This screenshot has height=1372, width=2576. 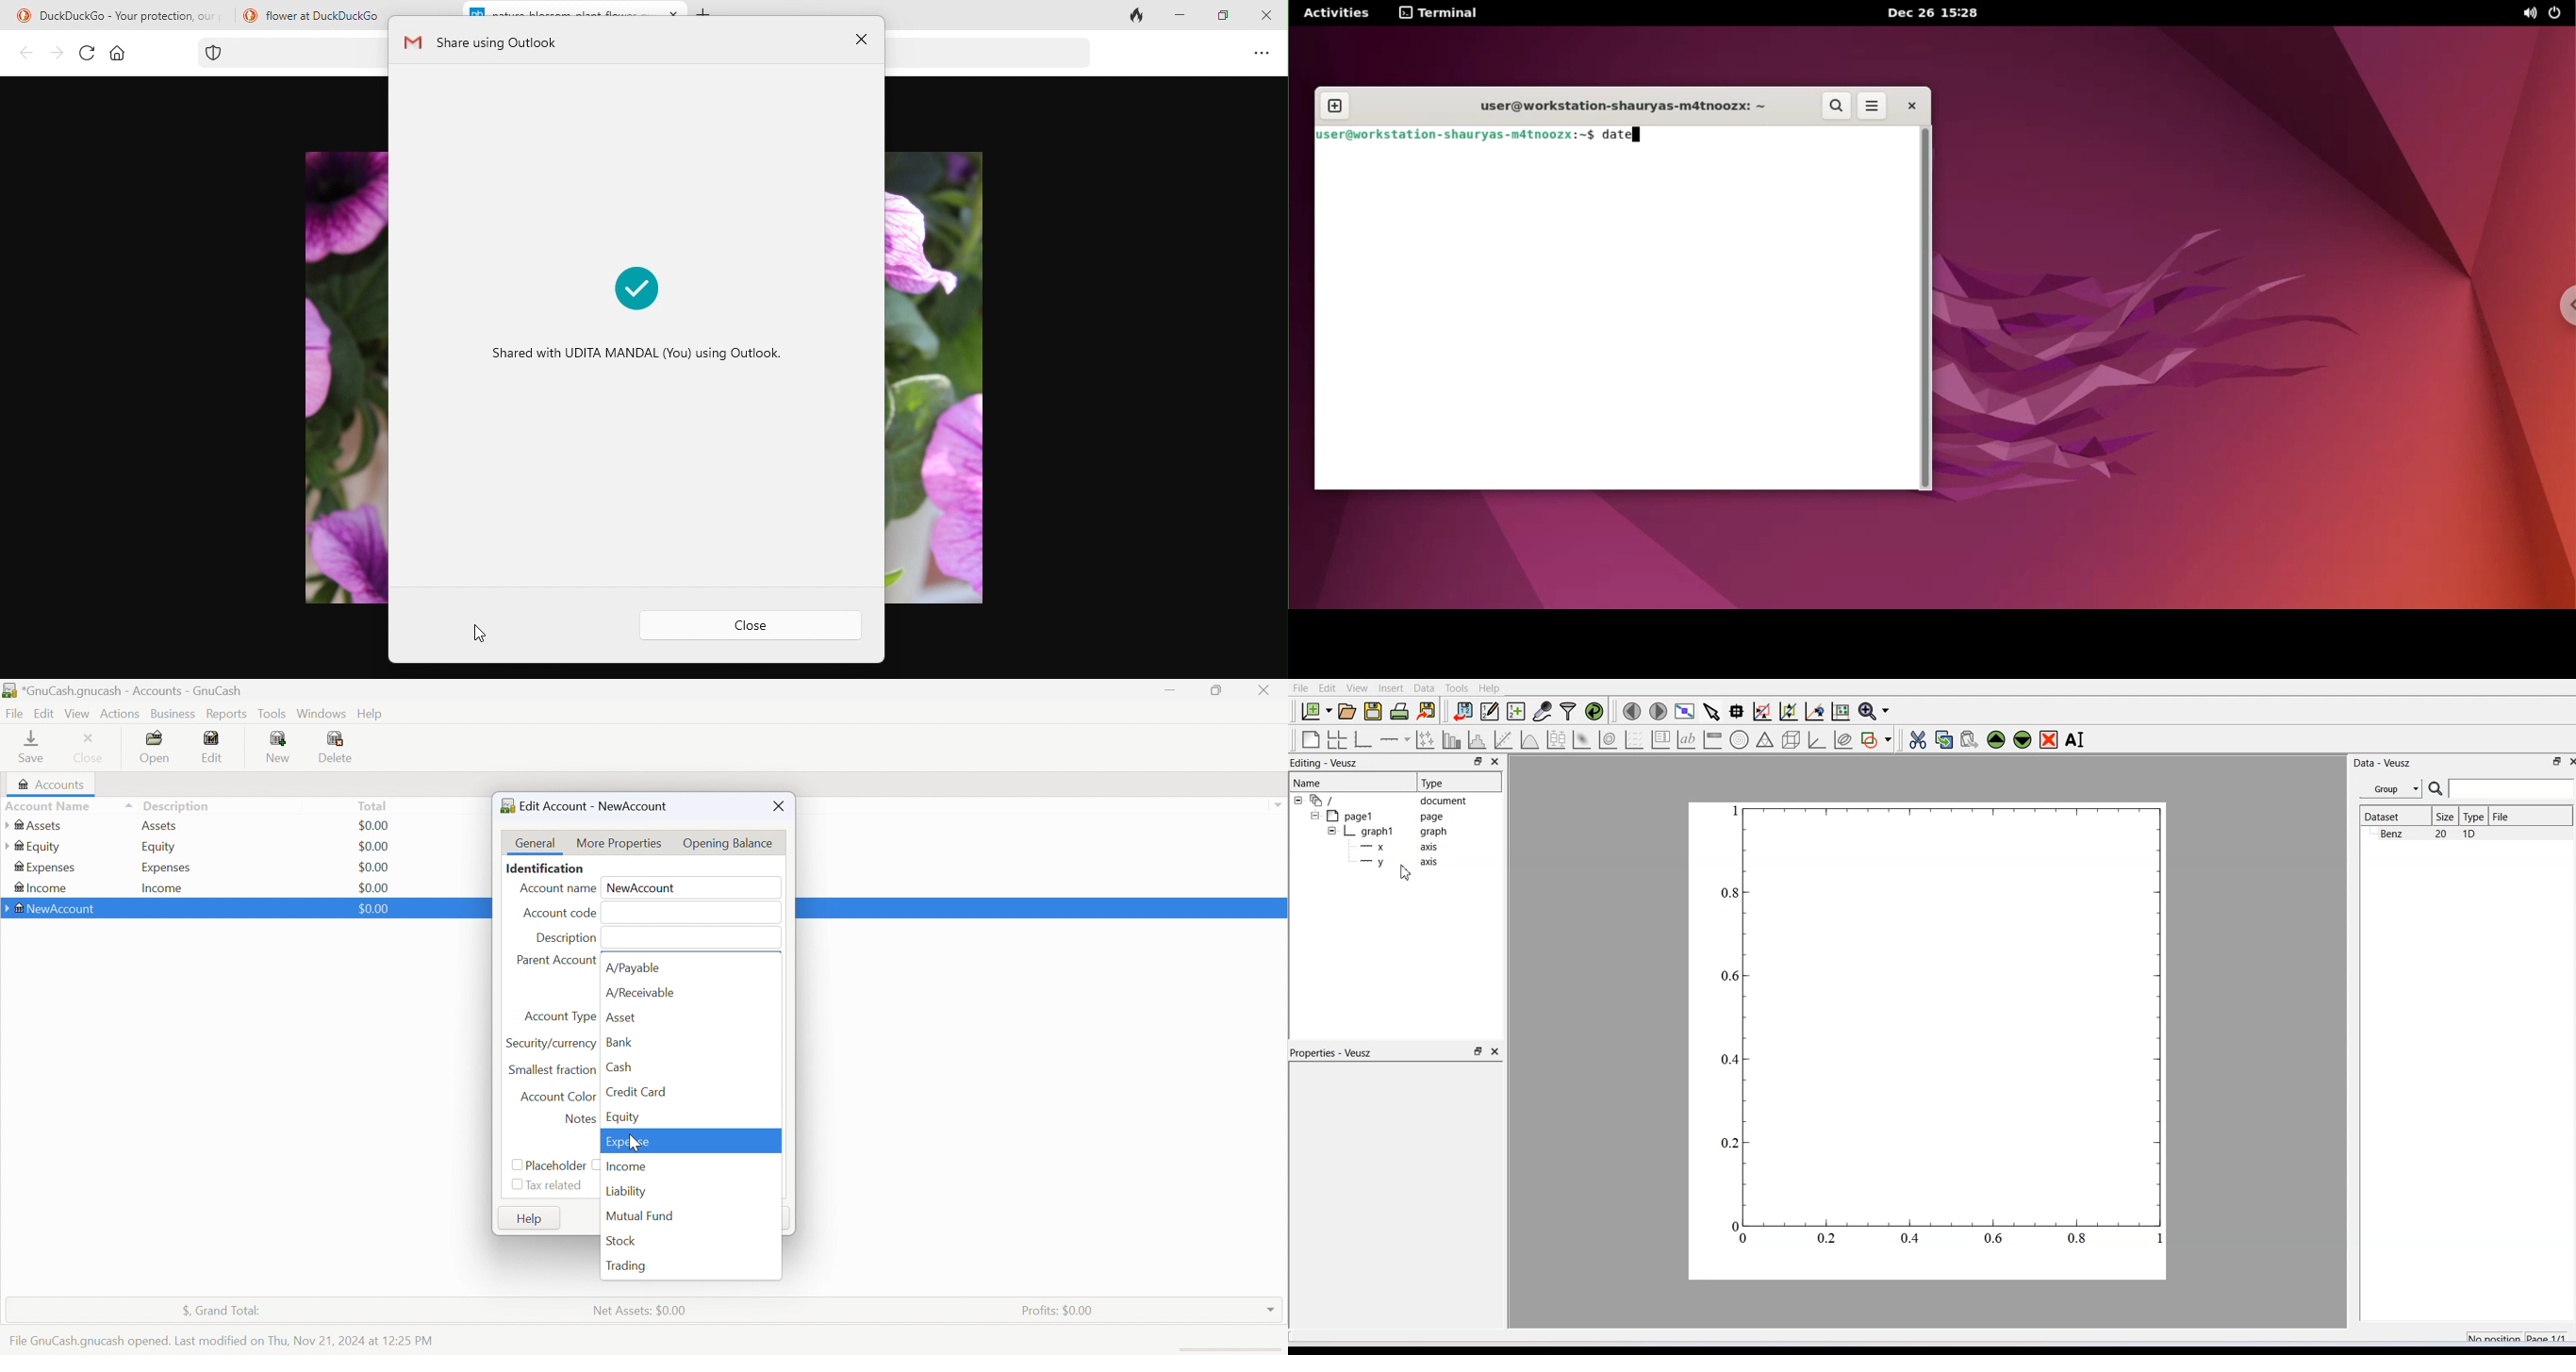 I want to click on new terminal tab, so click(x=1335, y=107).